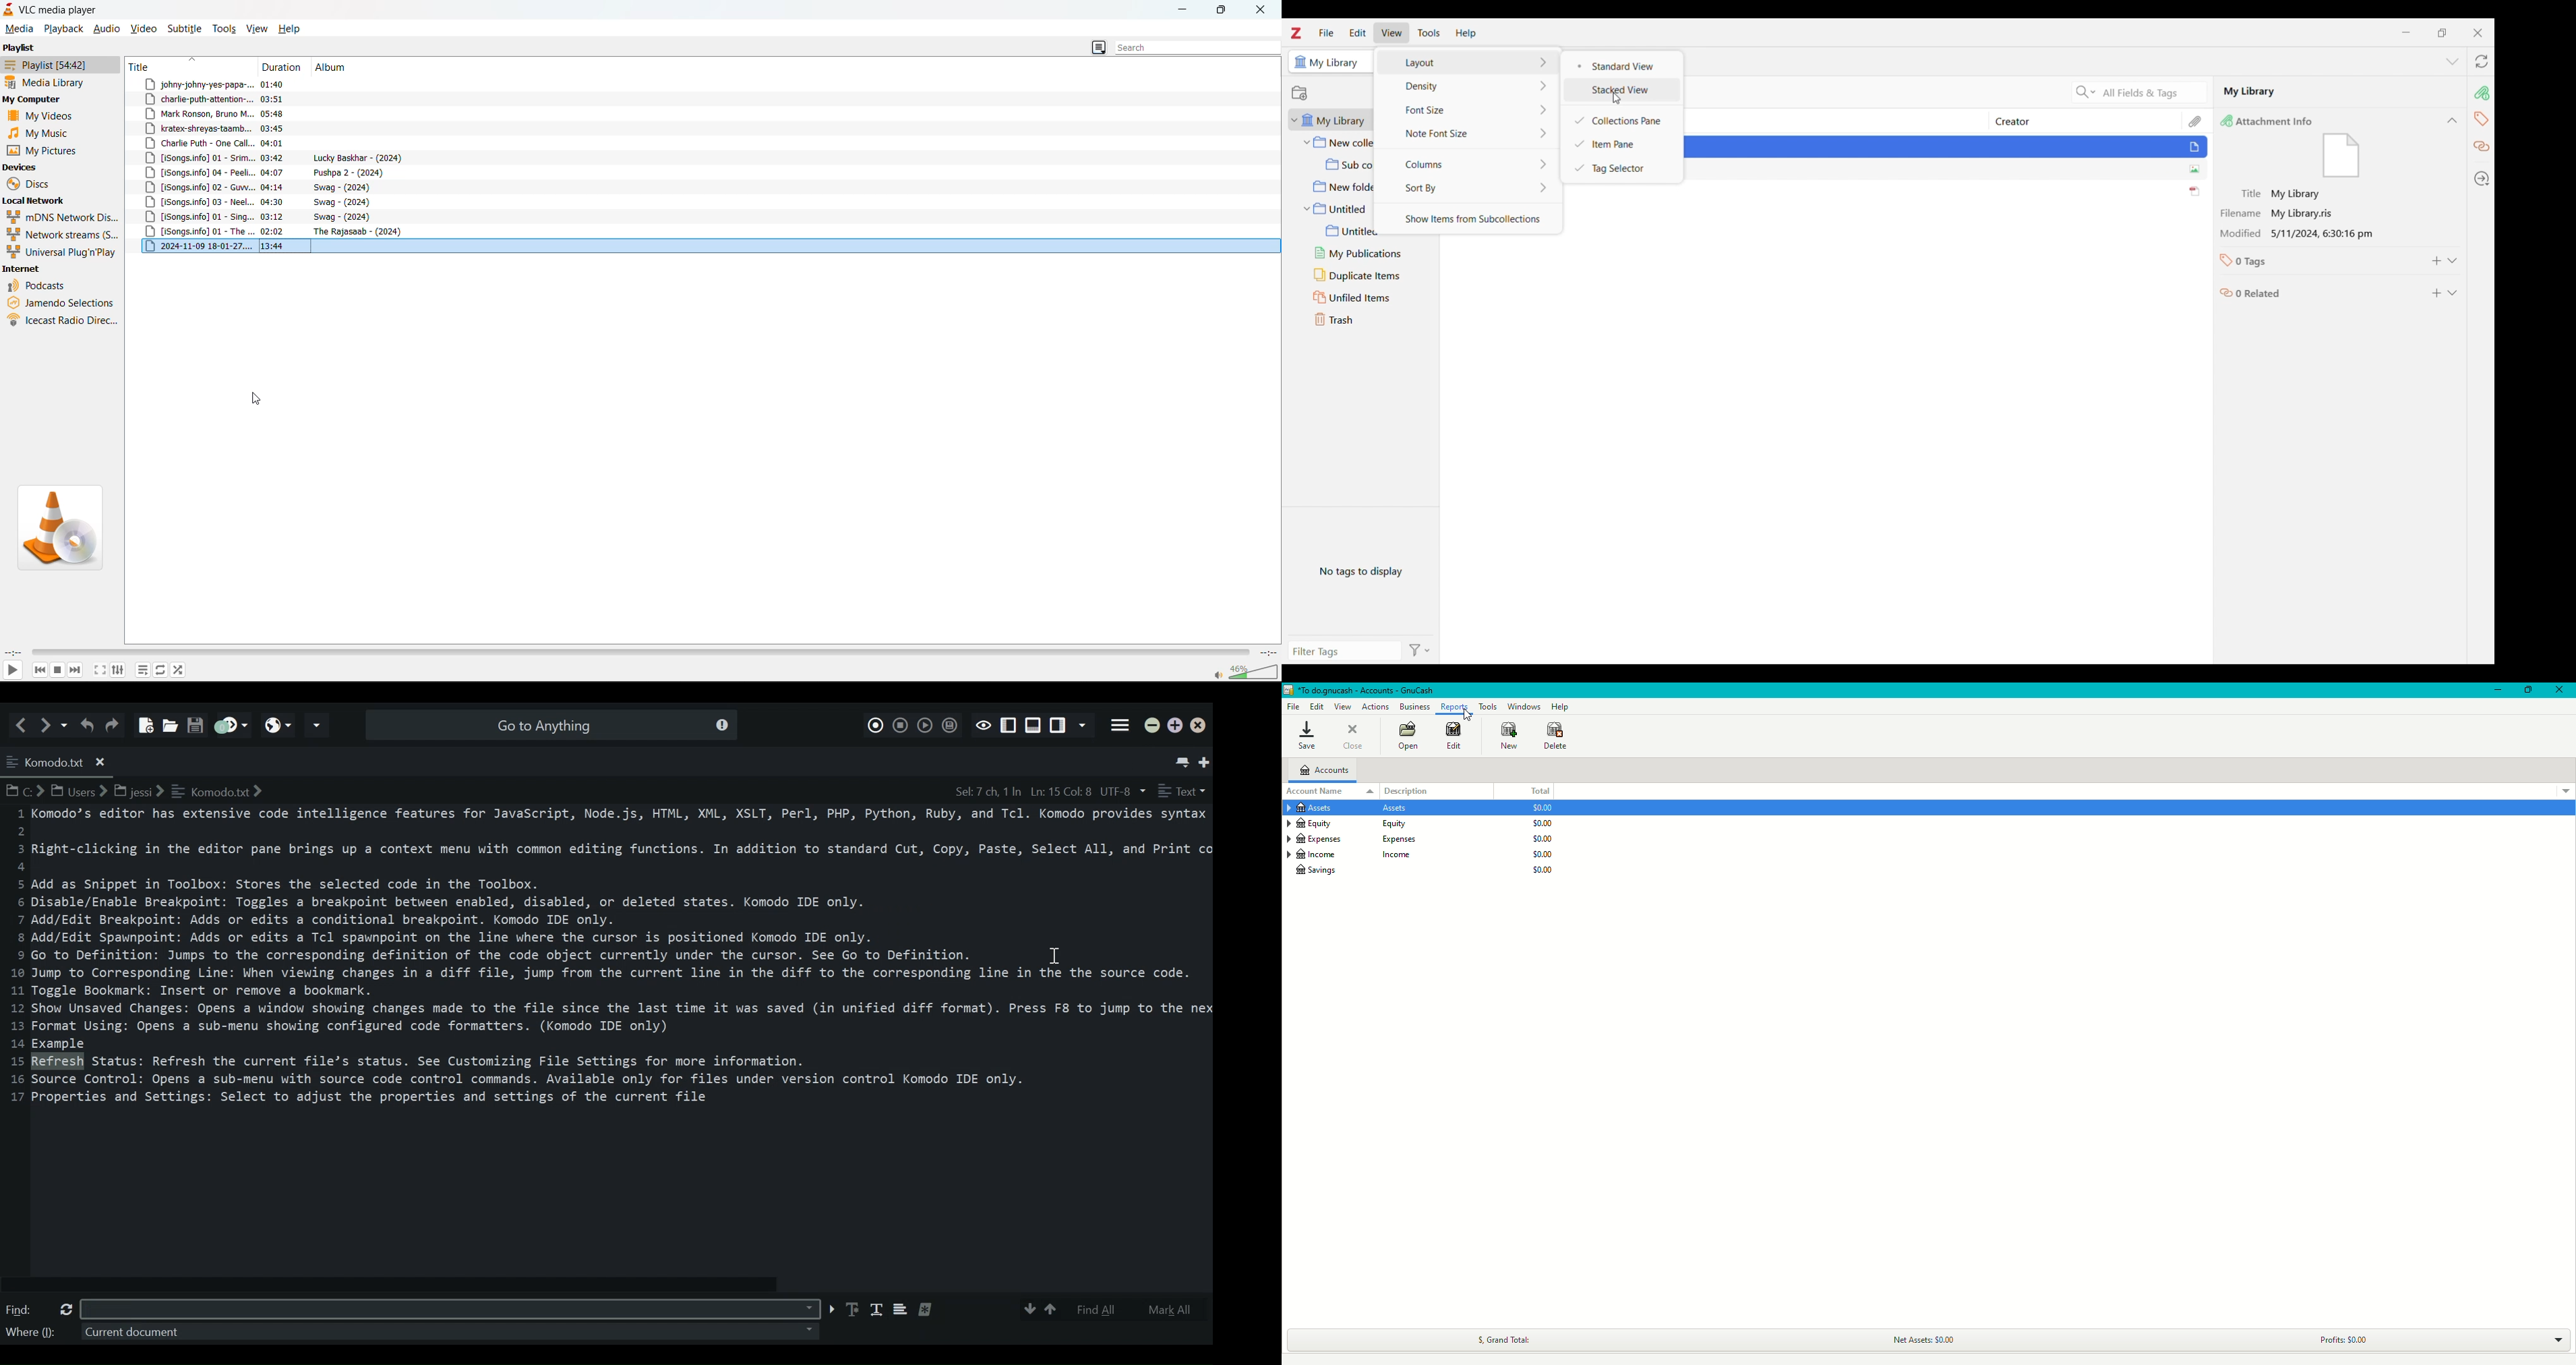 This screenshot has height=1372, width=2576. What do you see at coordinates (1321, 871) in the screenshot?
I see `Savings` at bounding box center [1321, 871].